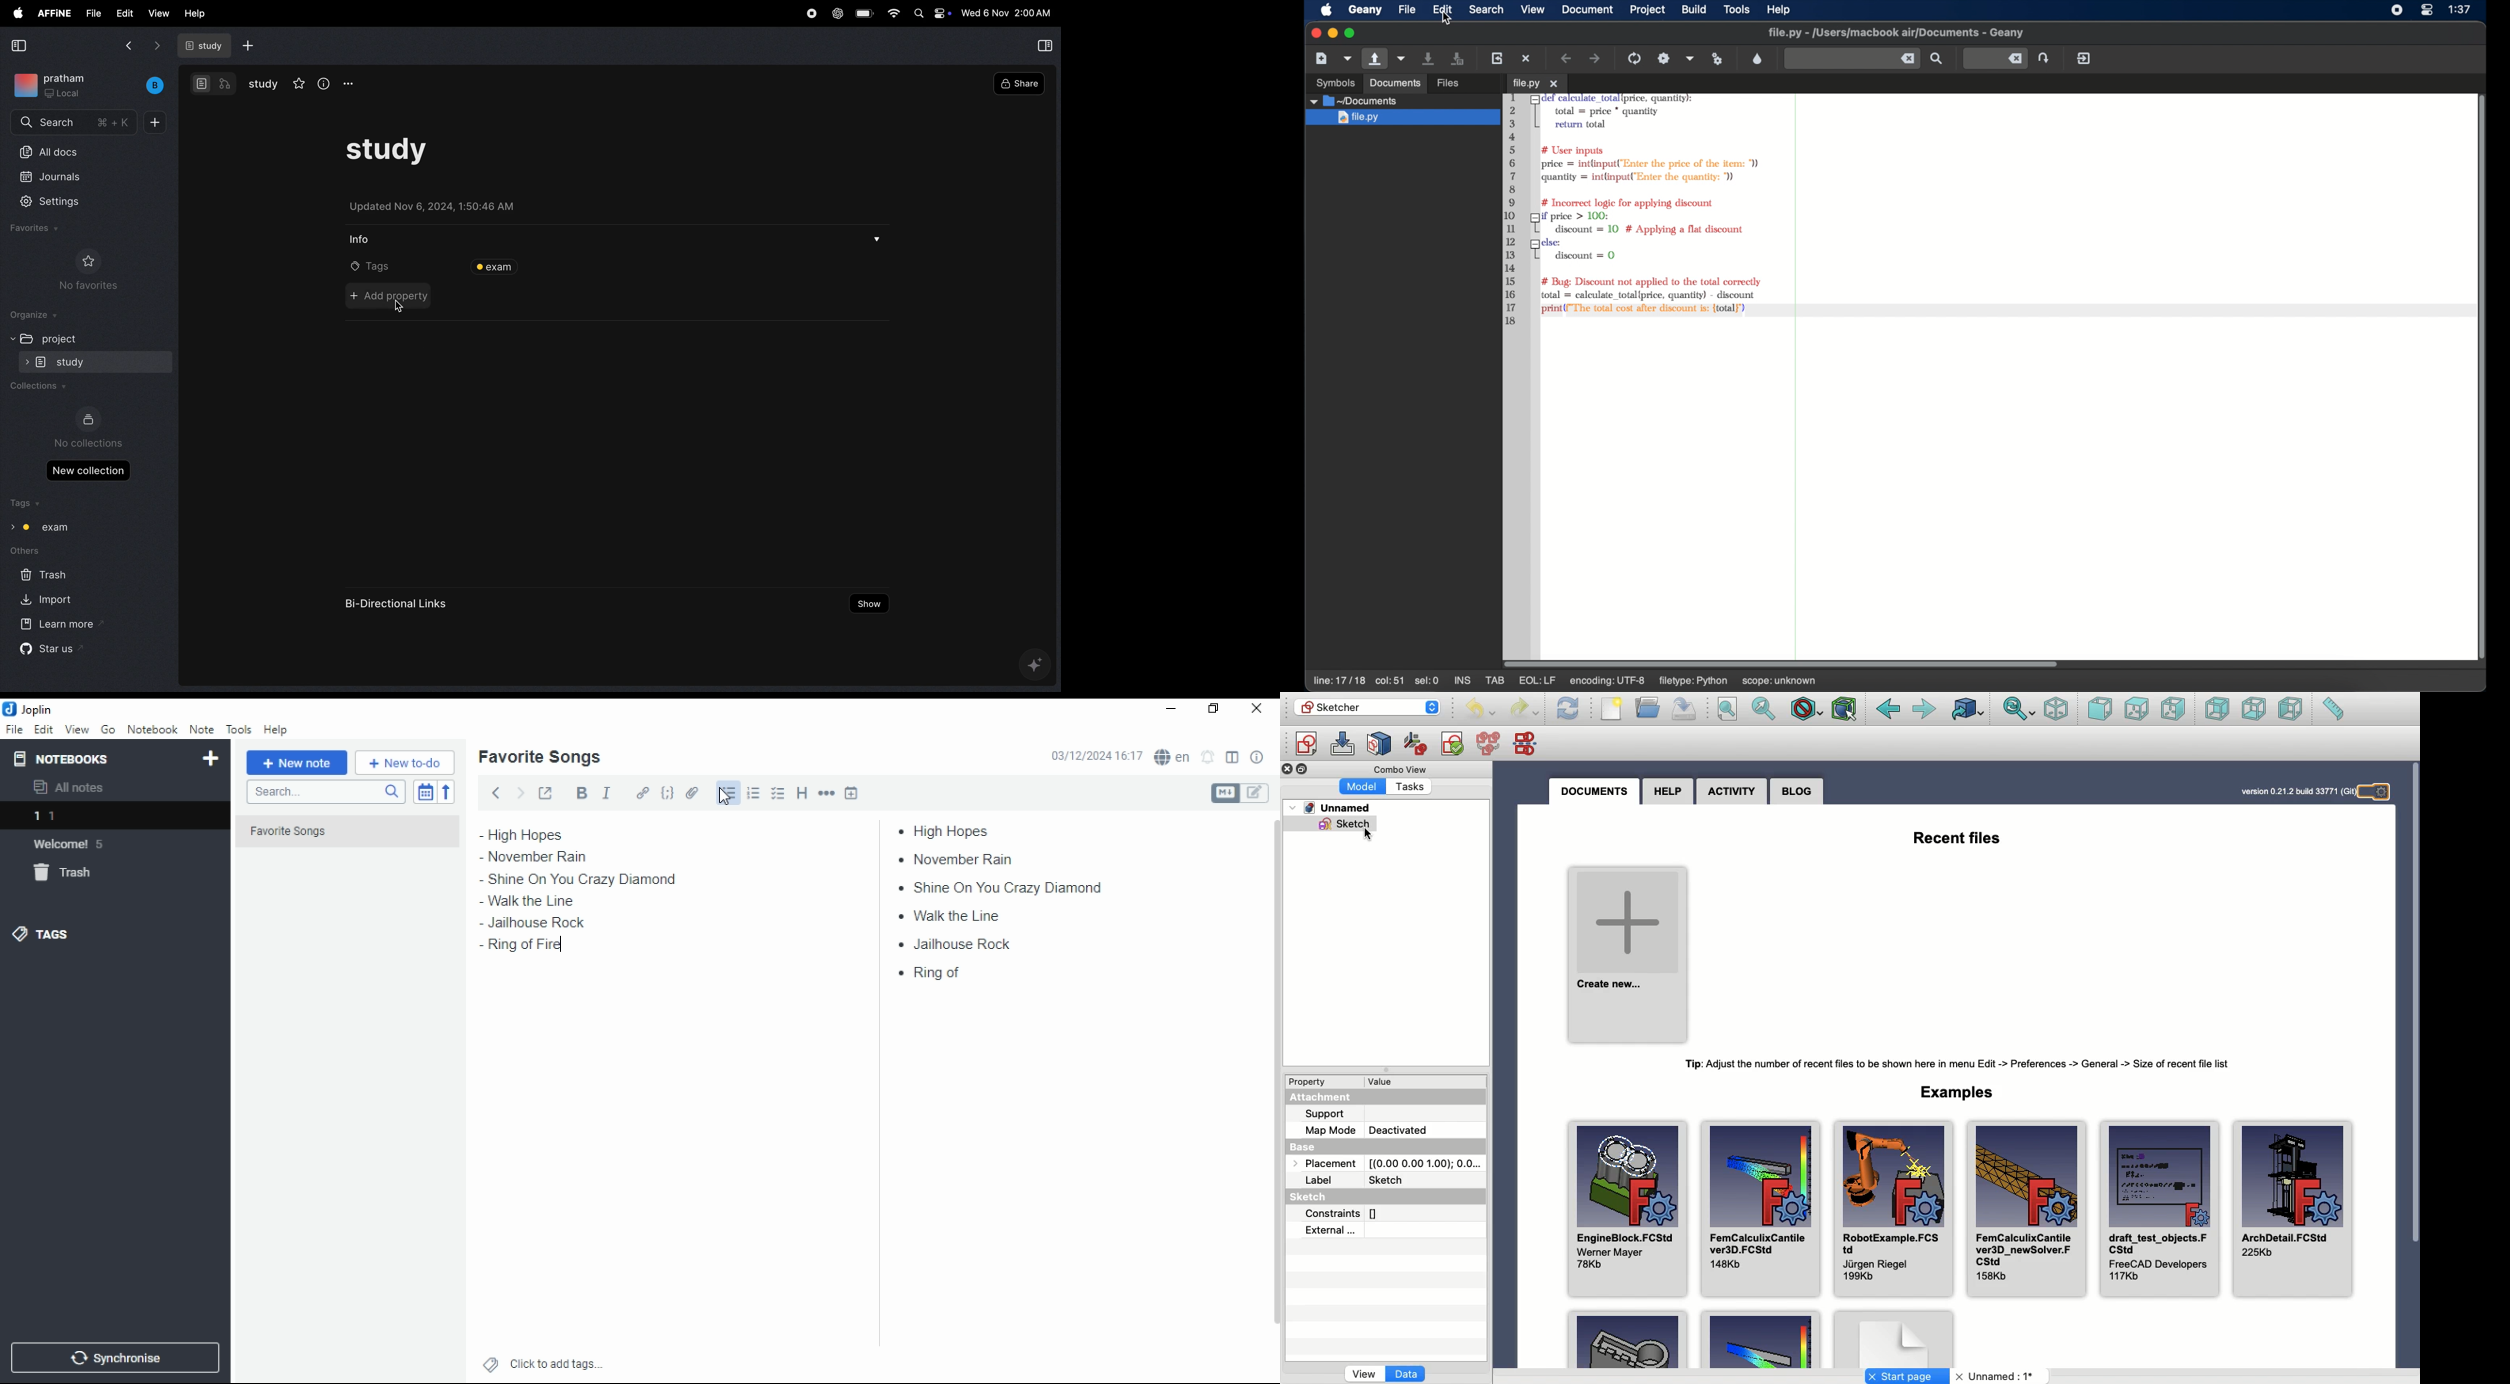  What do you see at coordinates (958, 945) in the screenshot?
I see `jailhouse rock` at bounding box center [958, 945].